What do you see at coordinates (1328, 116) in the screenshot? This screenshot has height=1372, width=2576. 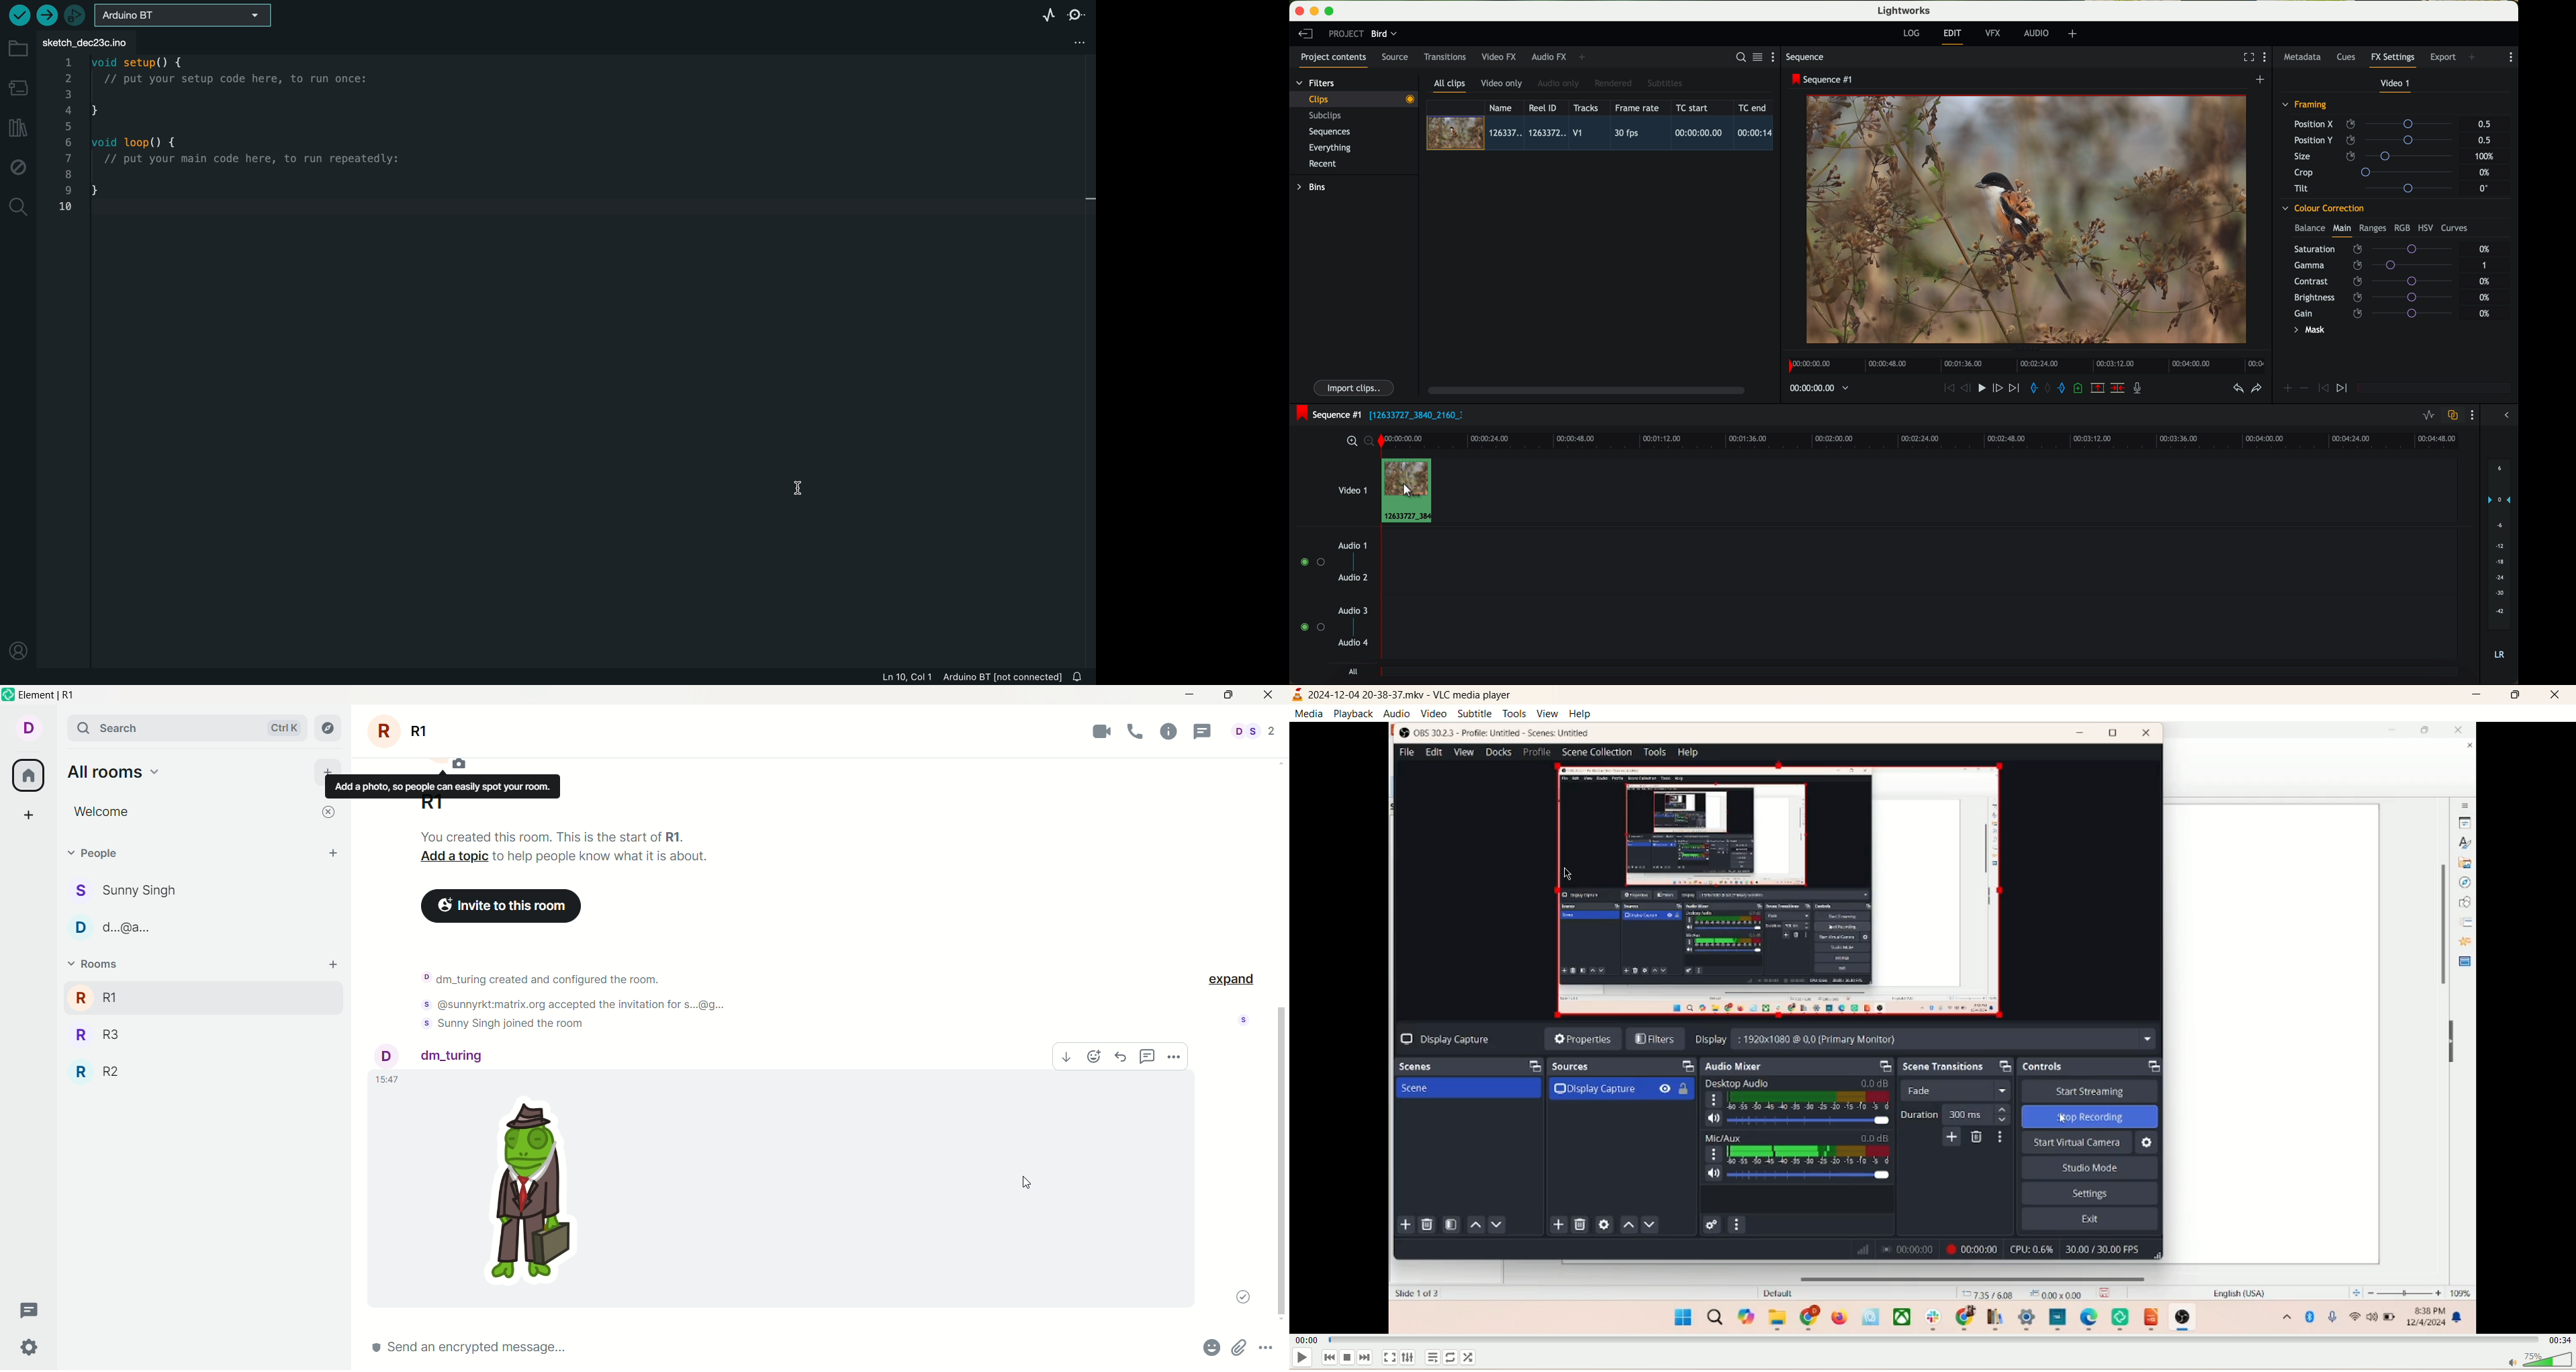 I see `subclips` at bounding box center [1328, 116].